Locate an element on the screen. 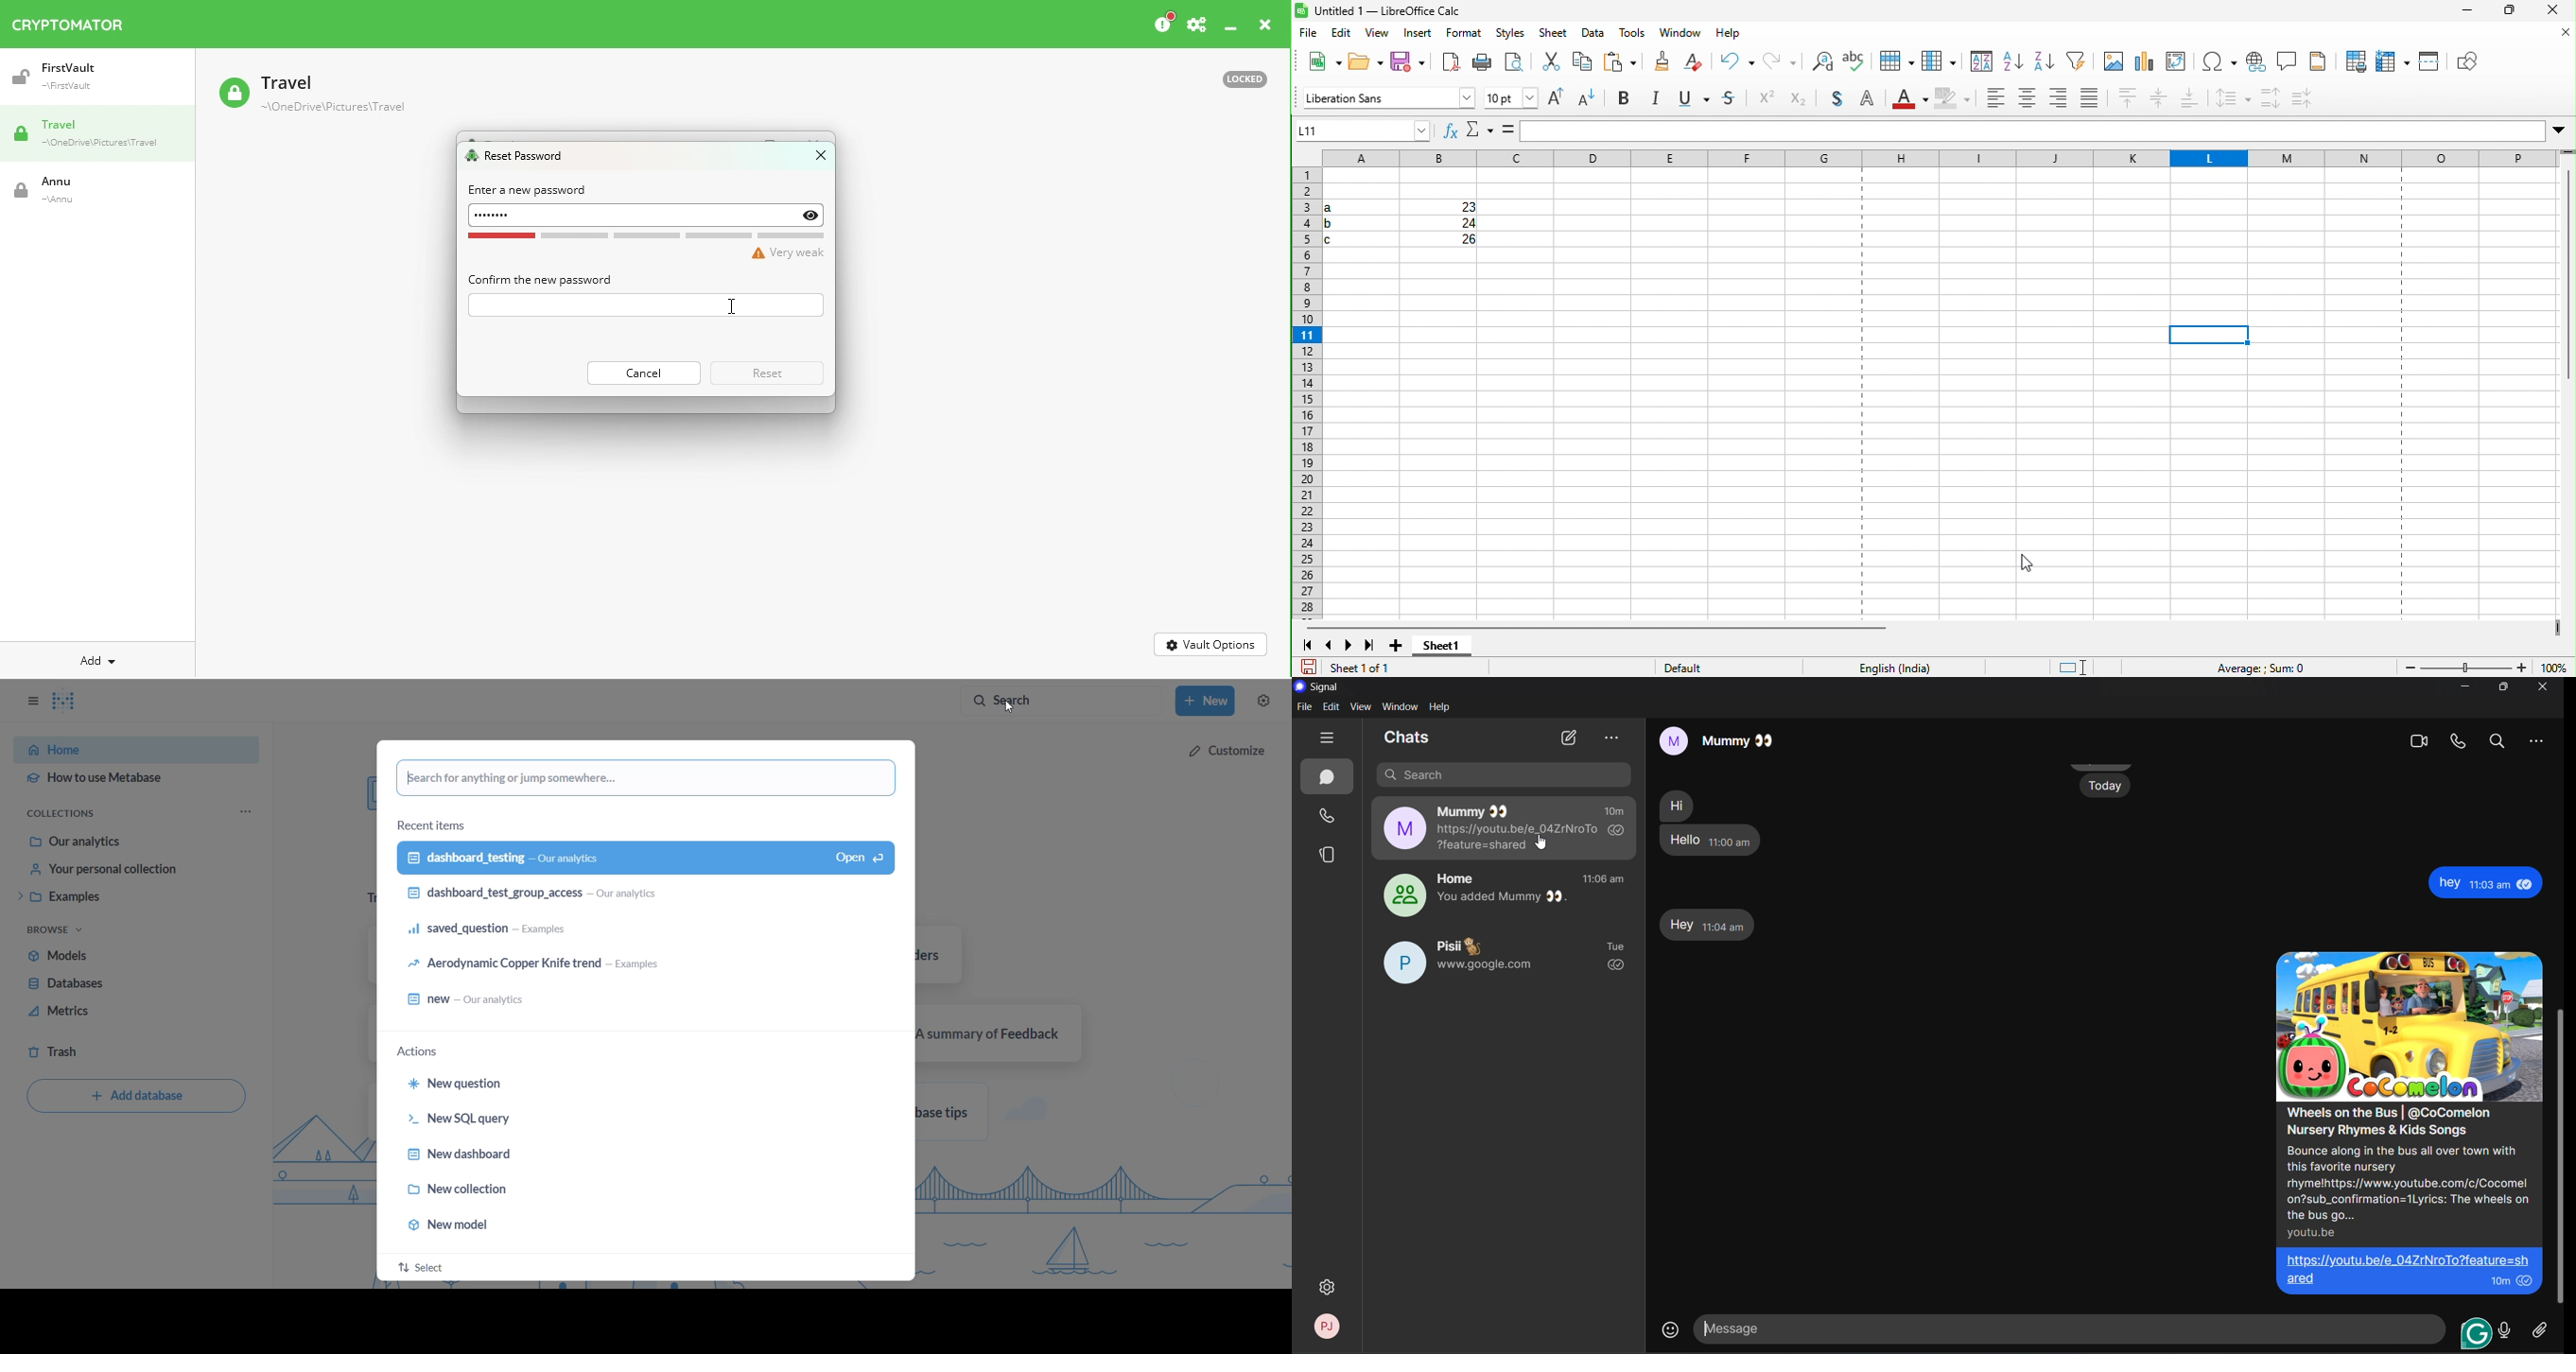 This screenshot has width=2576, height=1372. title is located at coordinates (1393, 12).